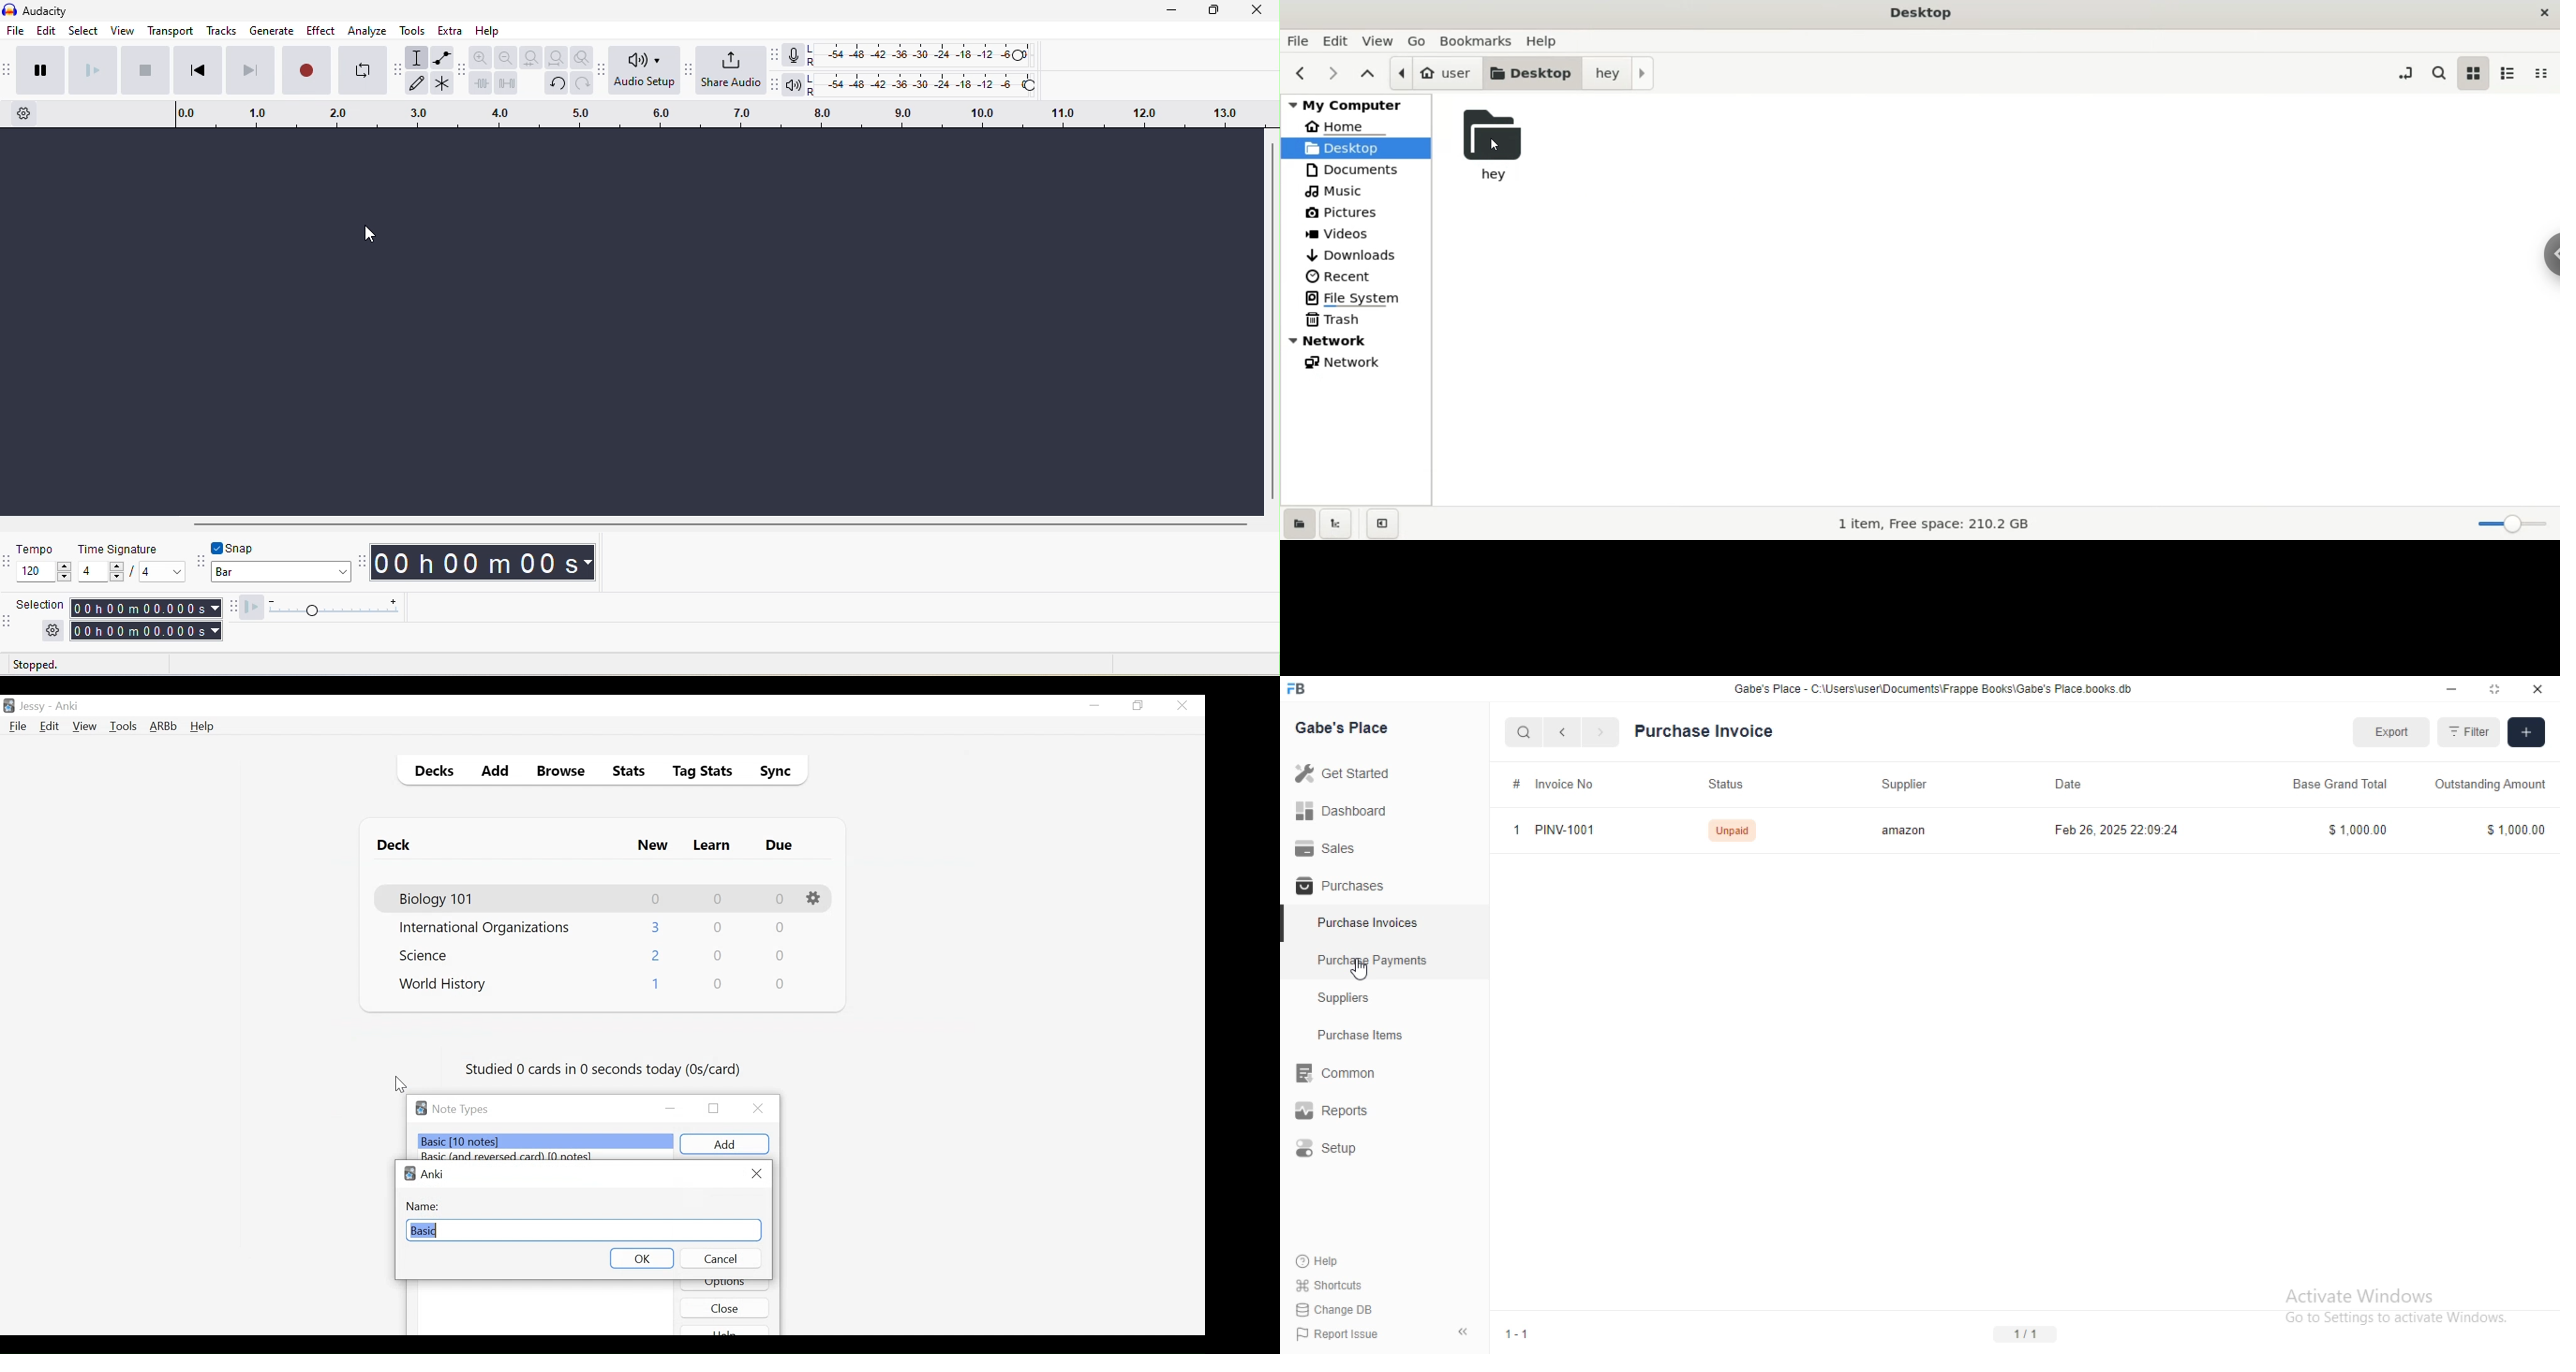 The image size is (2576, 1372). Describe the element at coordinates (1332, 1334) in the screenshot. I see `Report Issue` at that location.